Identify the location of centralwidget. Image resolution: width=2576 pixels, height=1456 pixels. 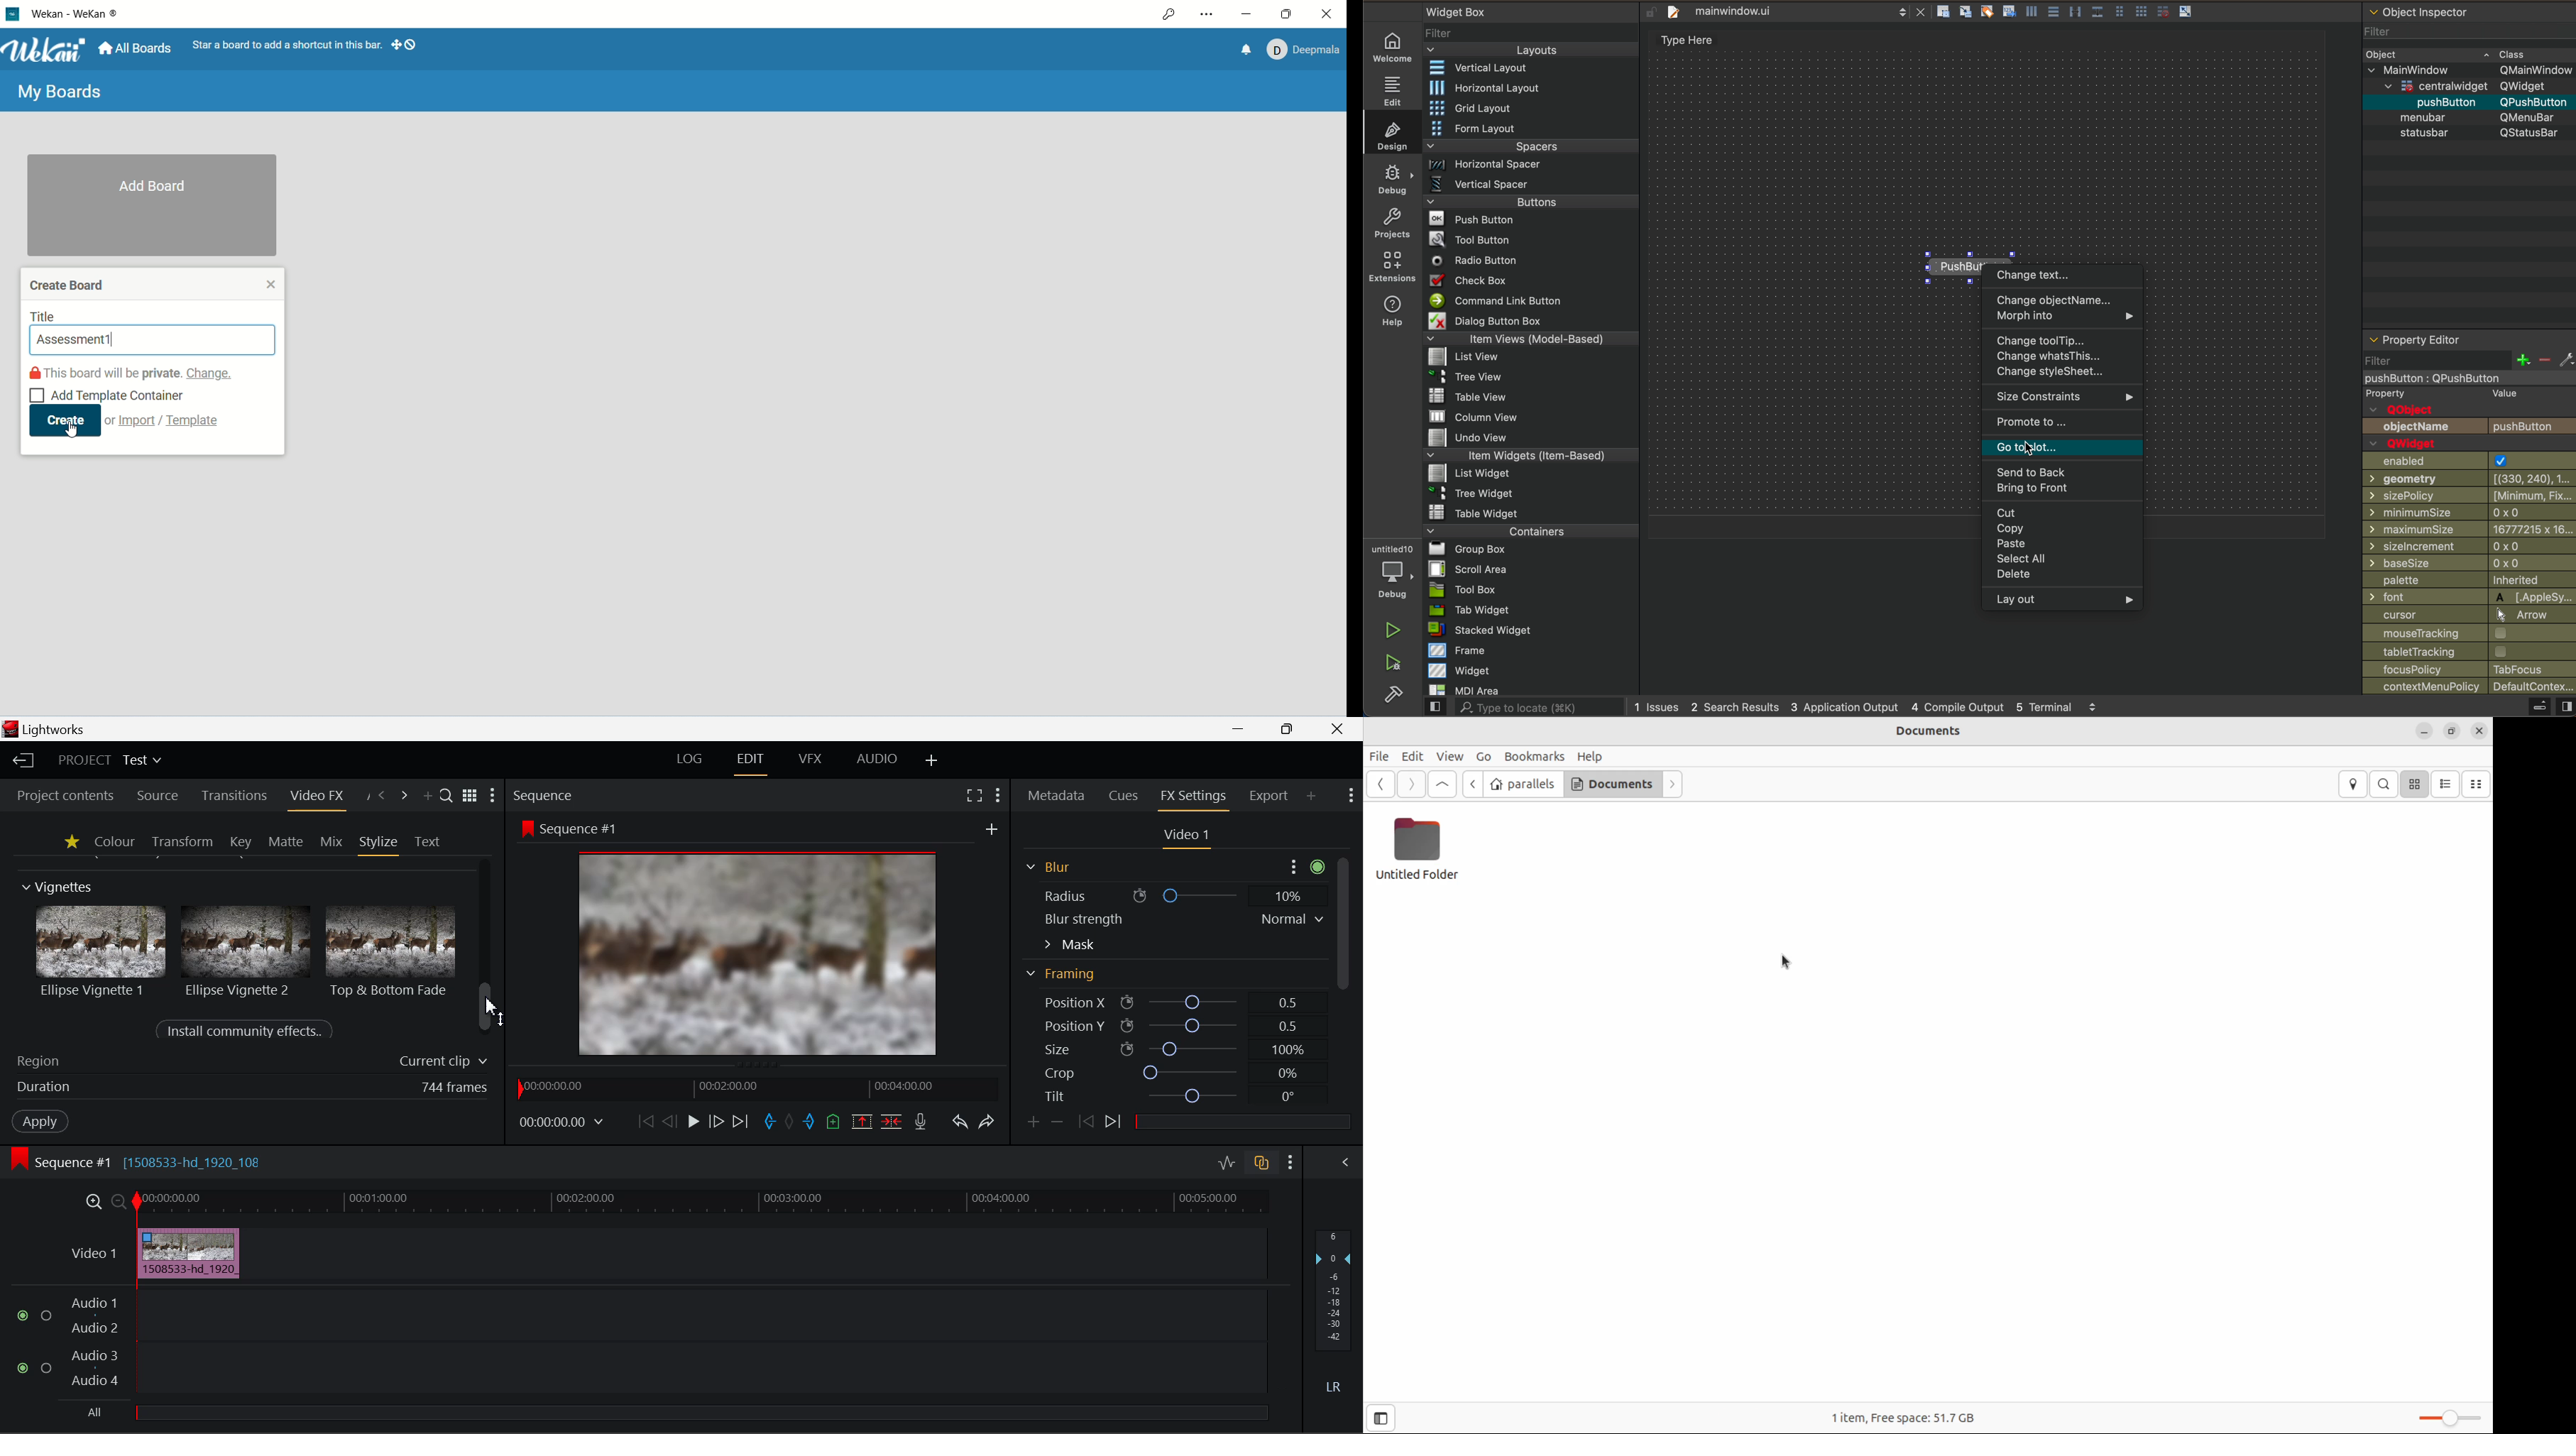
(2466, 87).